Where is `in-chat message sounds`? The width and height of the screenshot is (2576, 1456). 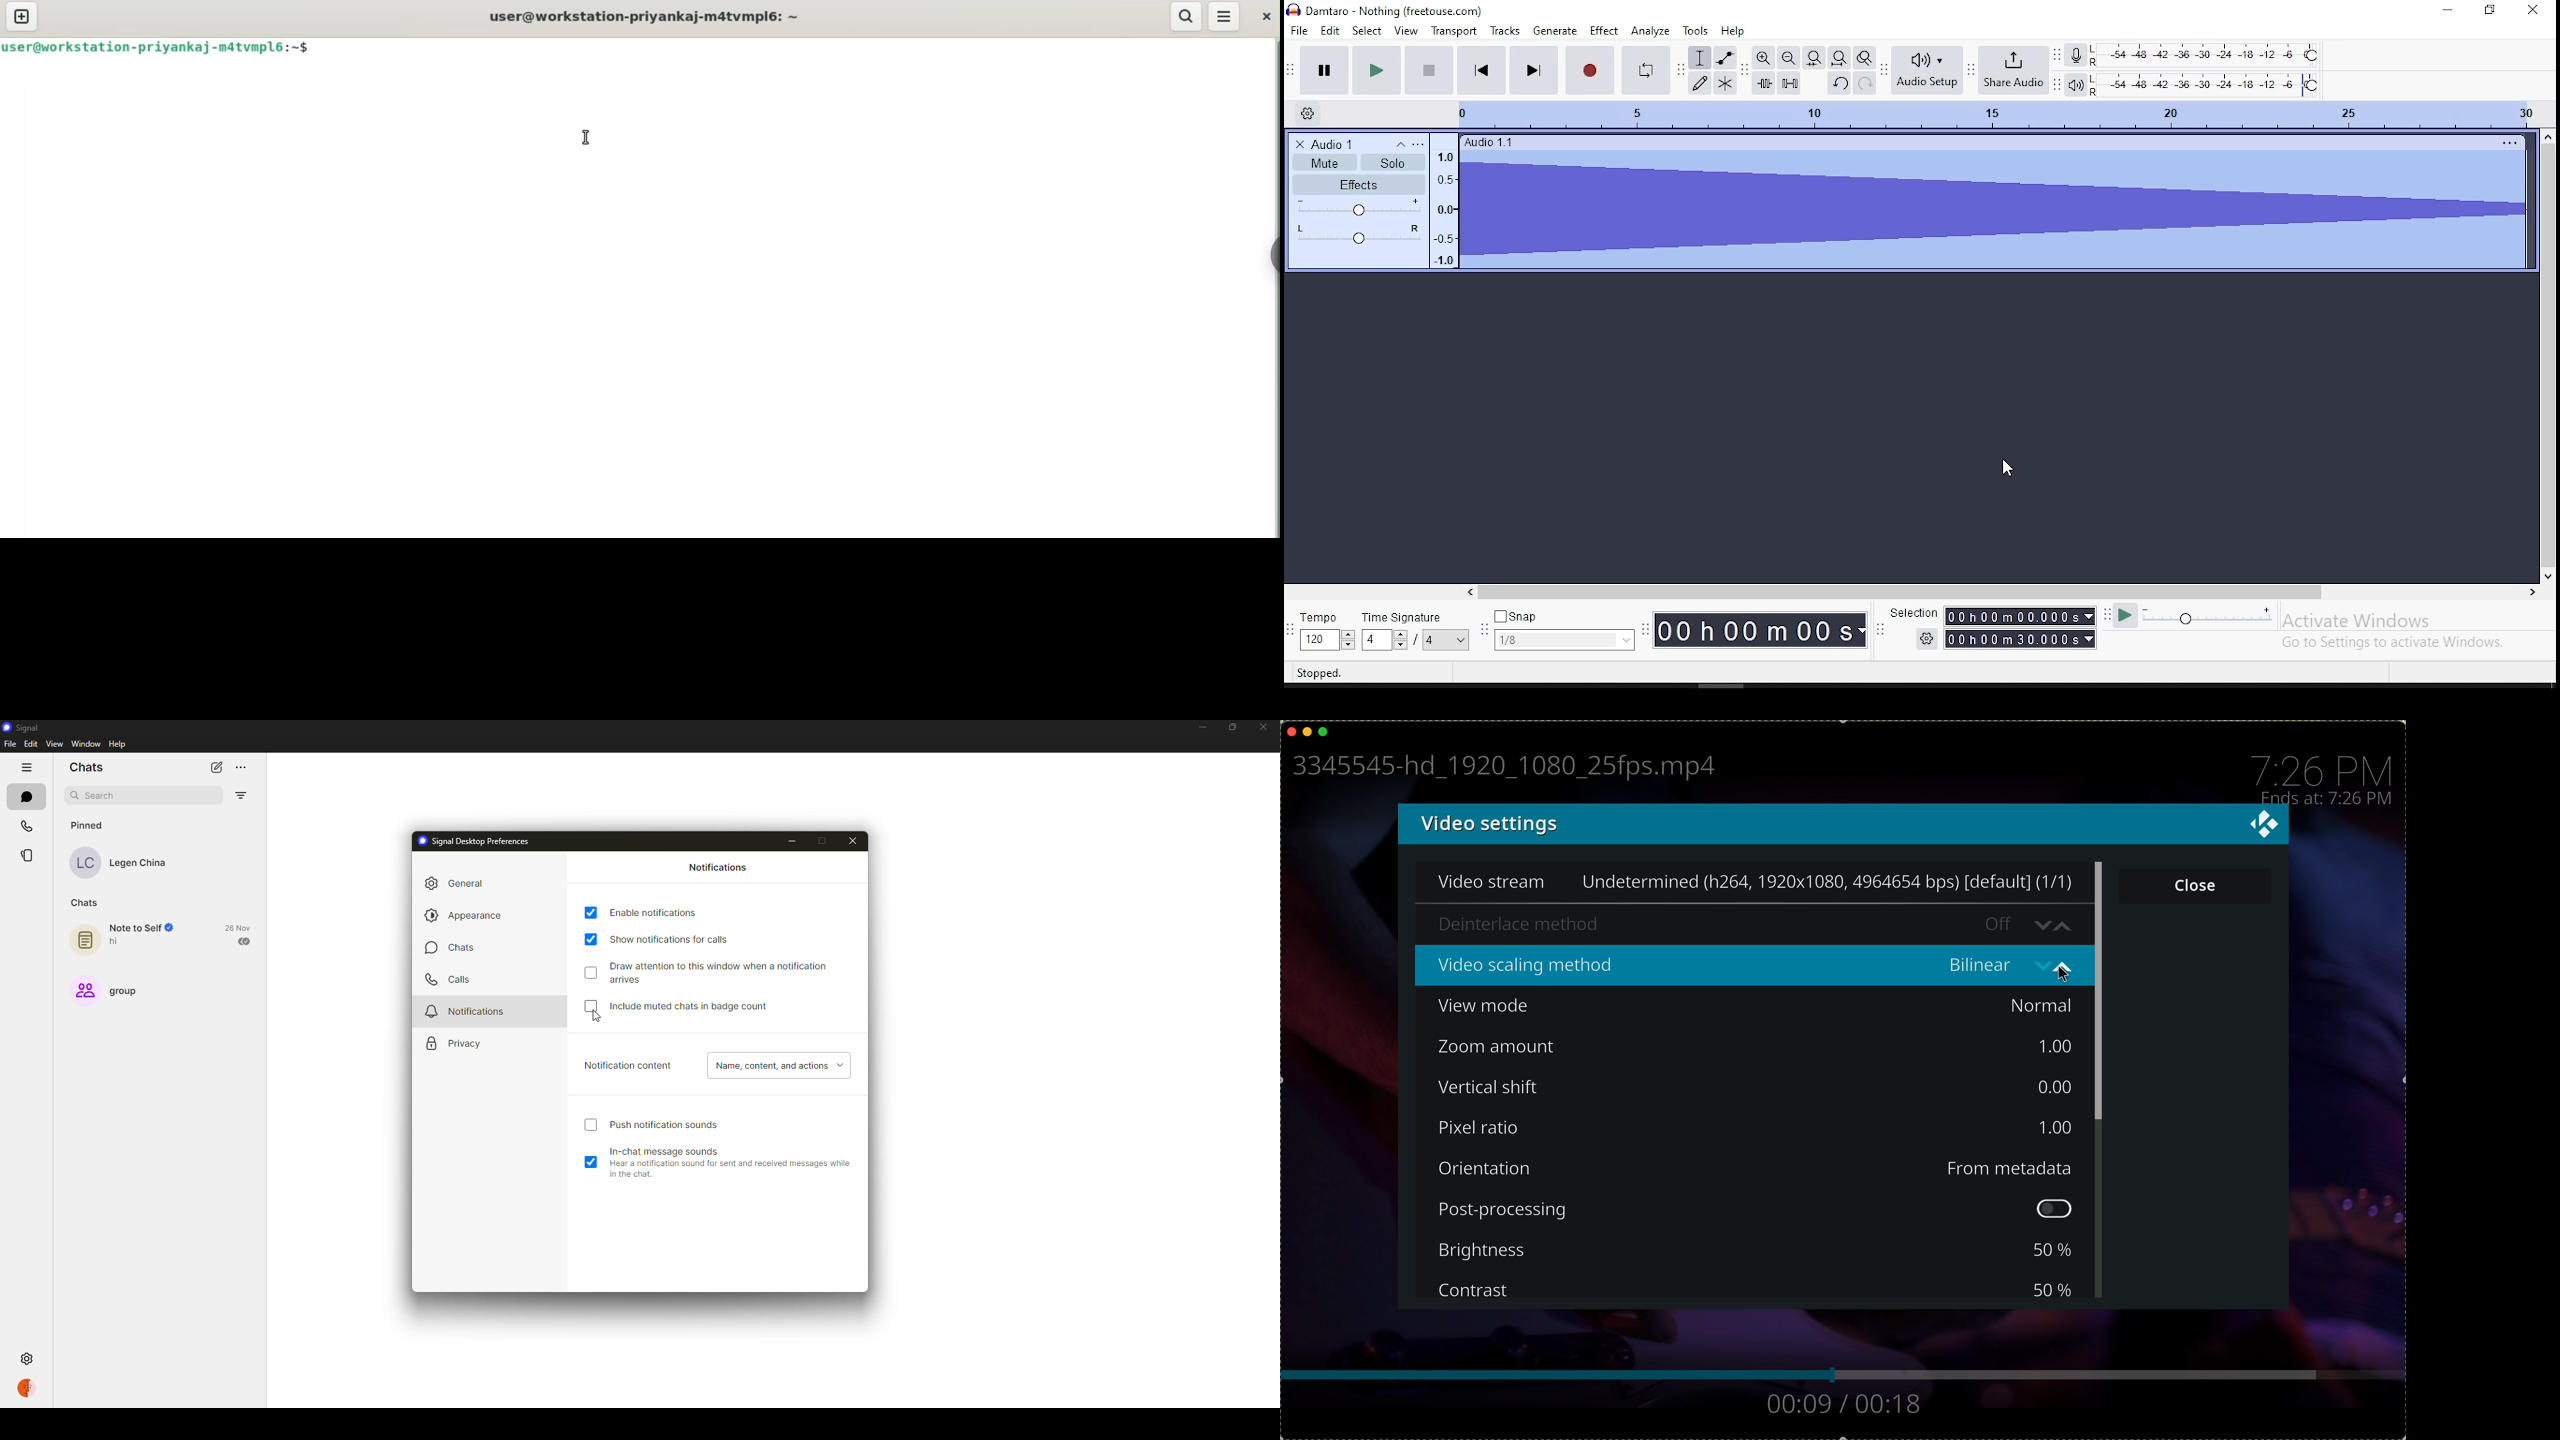
in-chat message sounds is located at coordinates (719, 1151).